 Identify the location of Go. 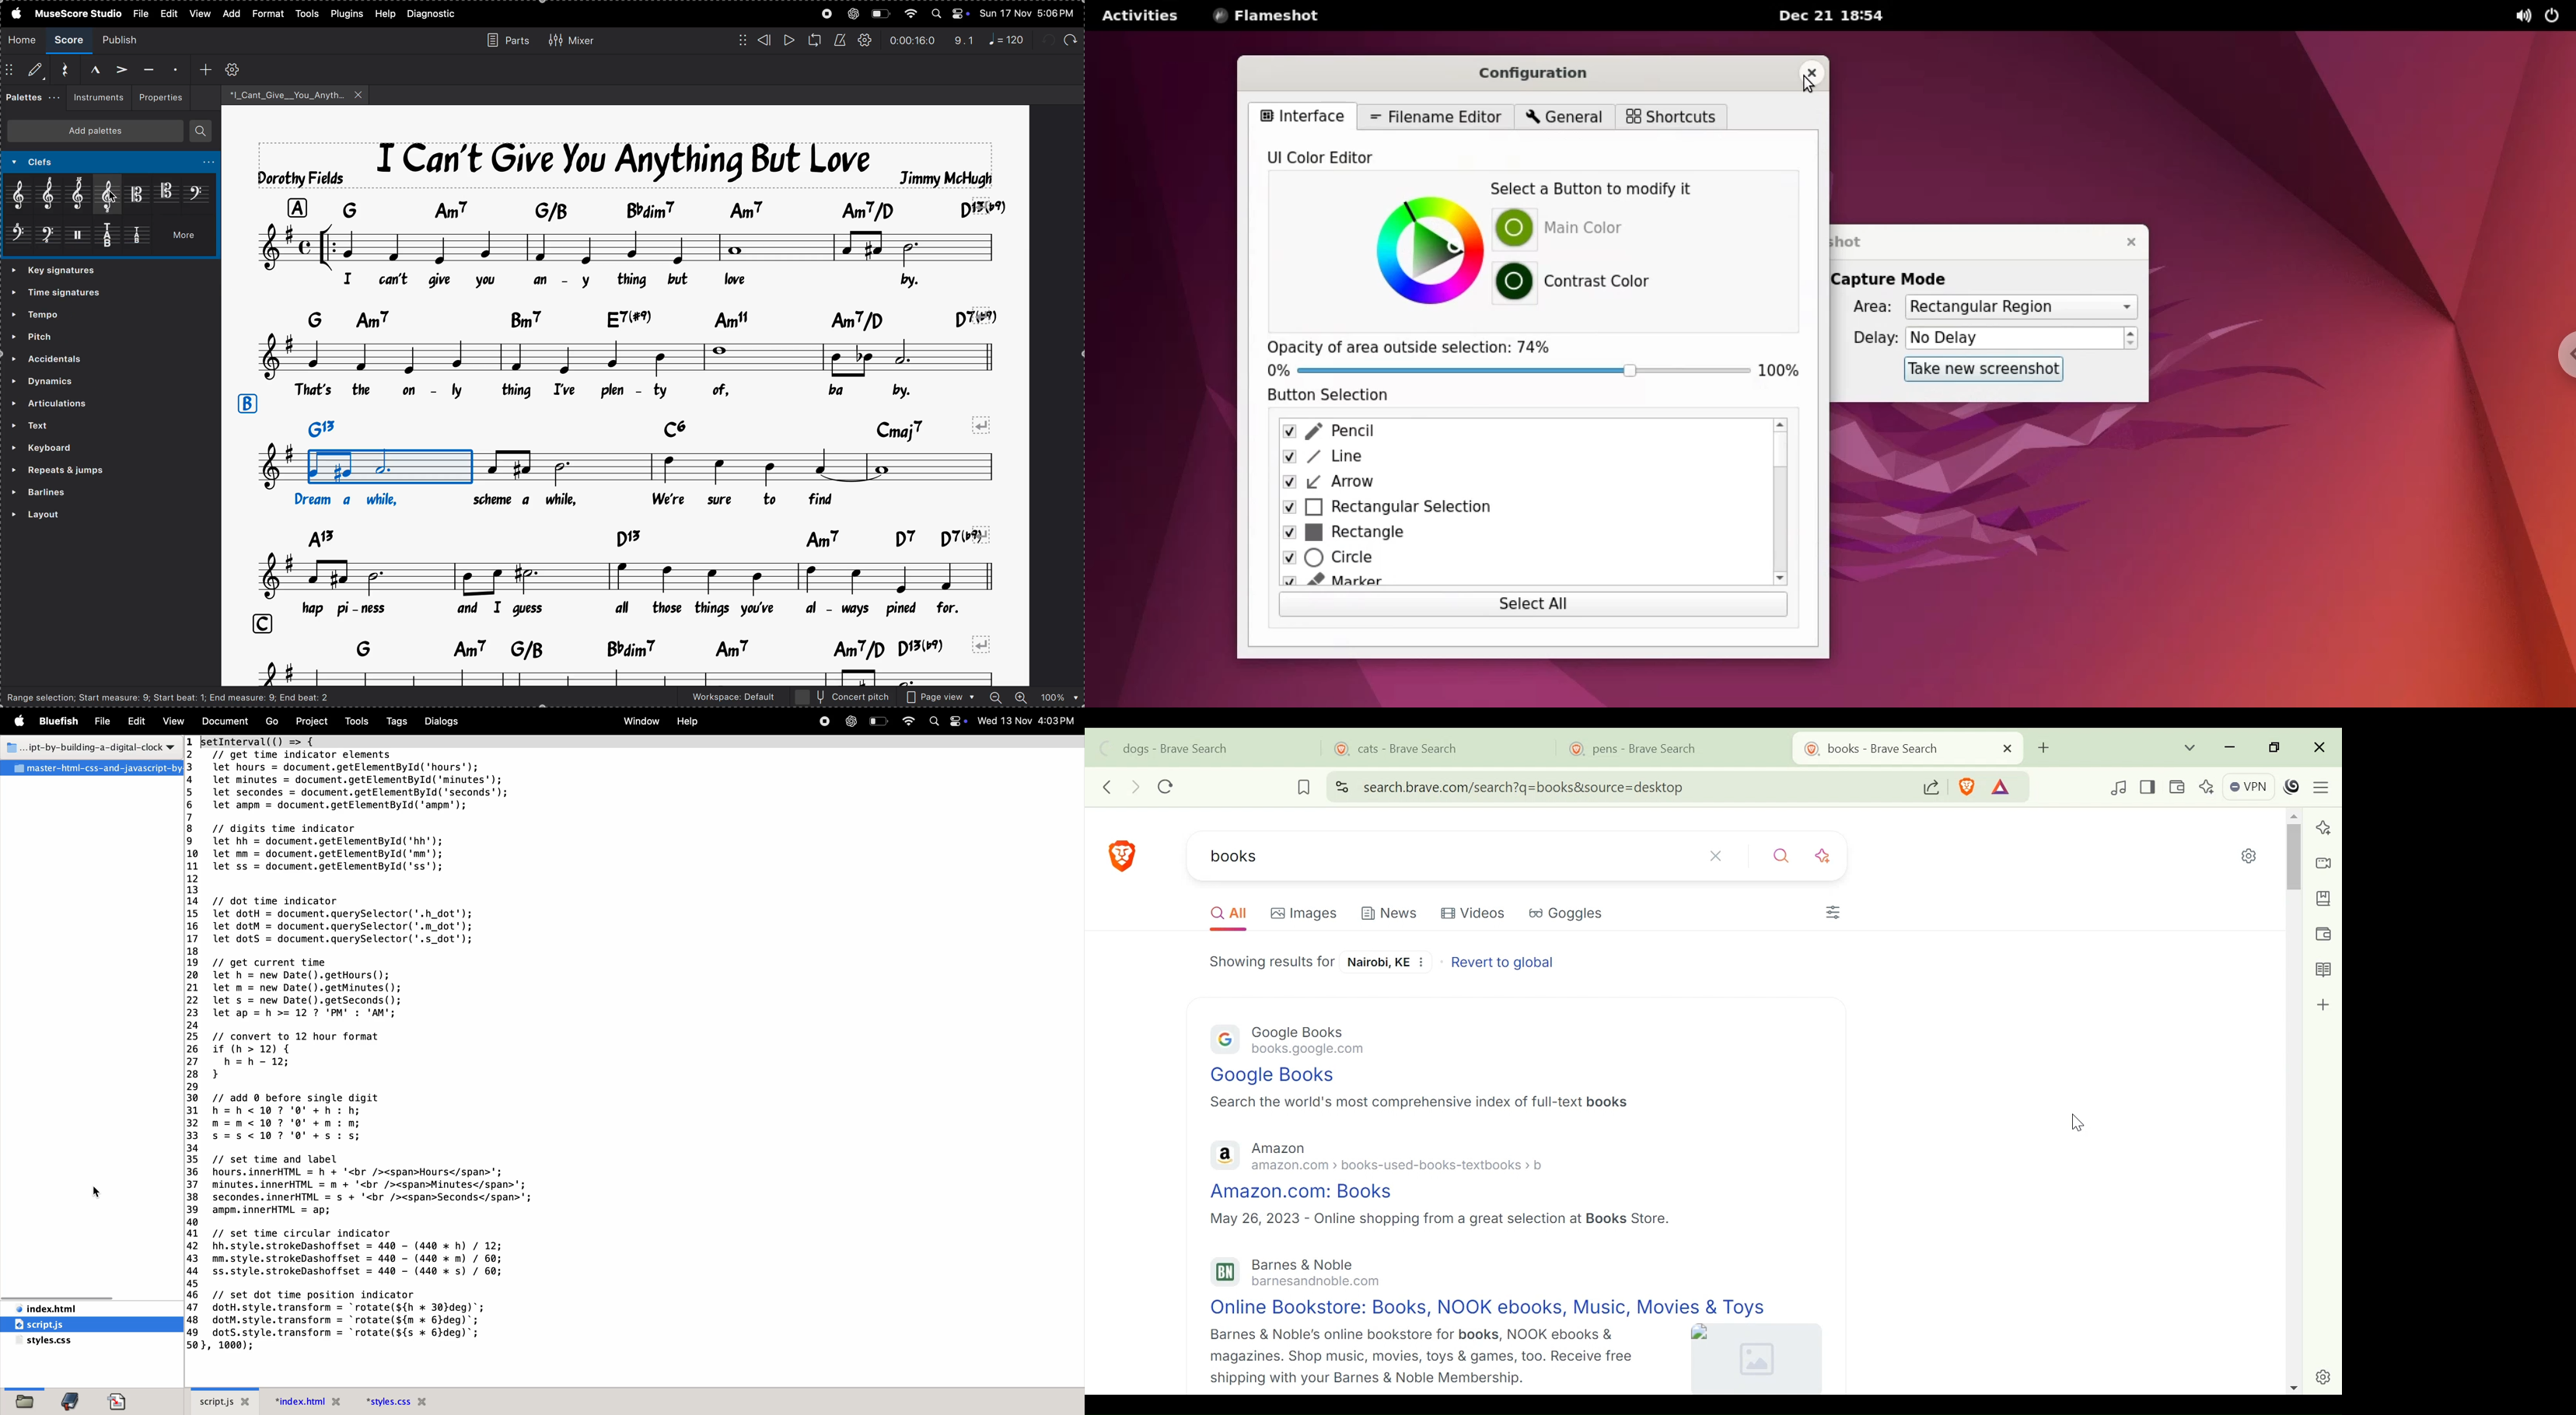
(273, 721).